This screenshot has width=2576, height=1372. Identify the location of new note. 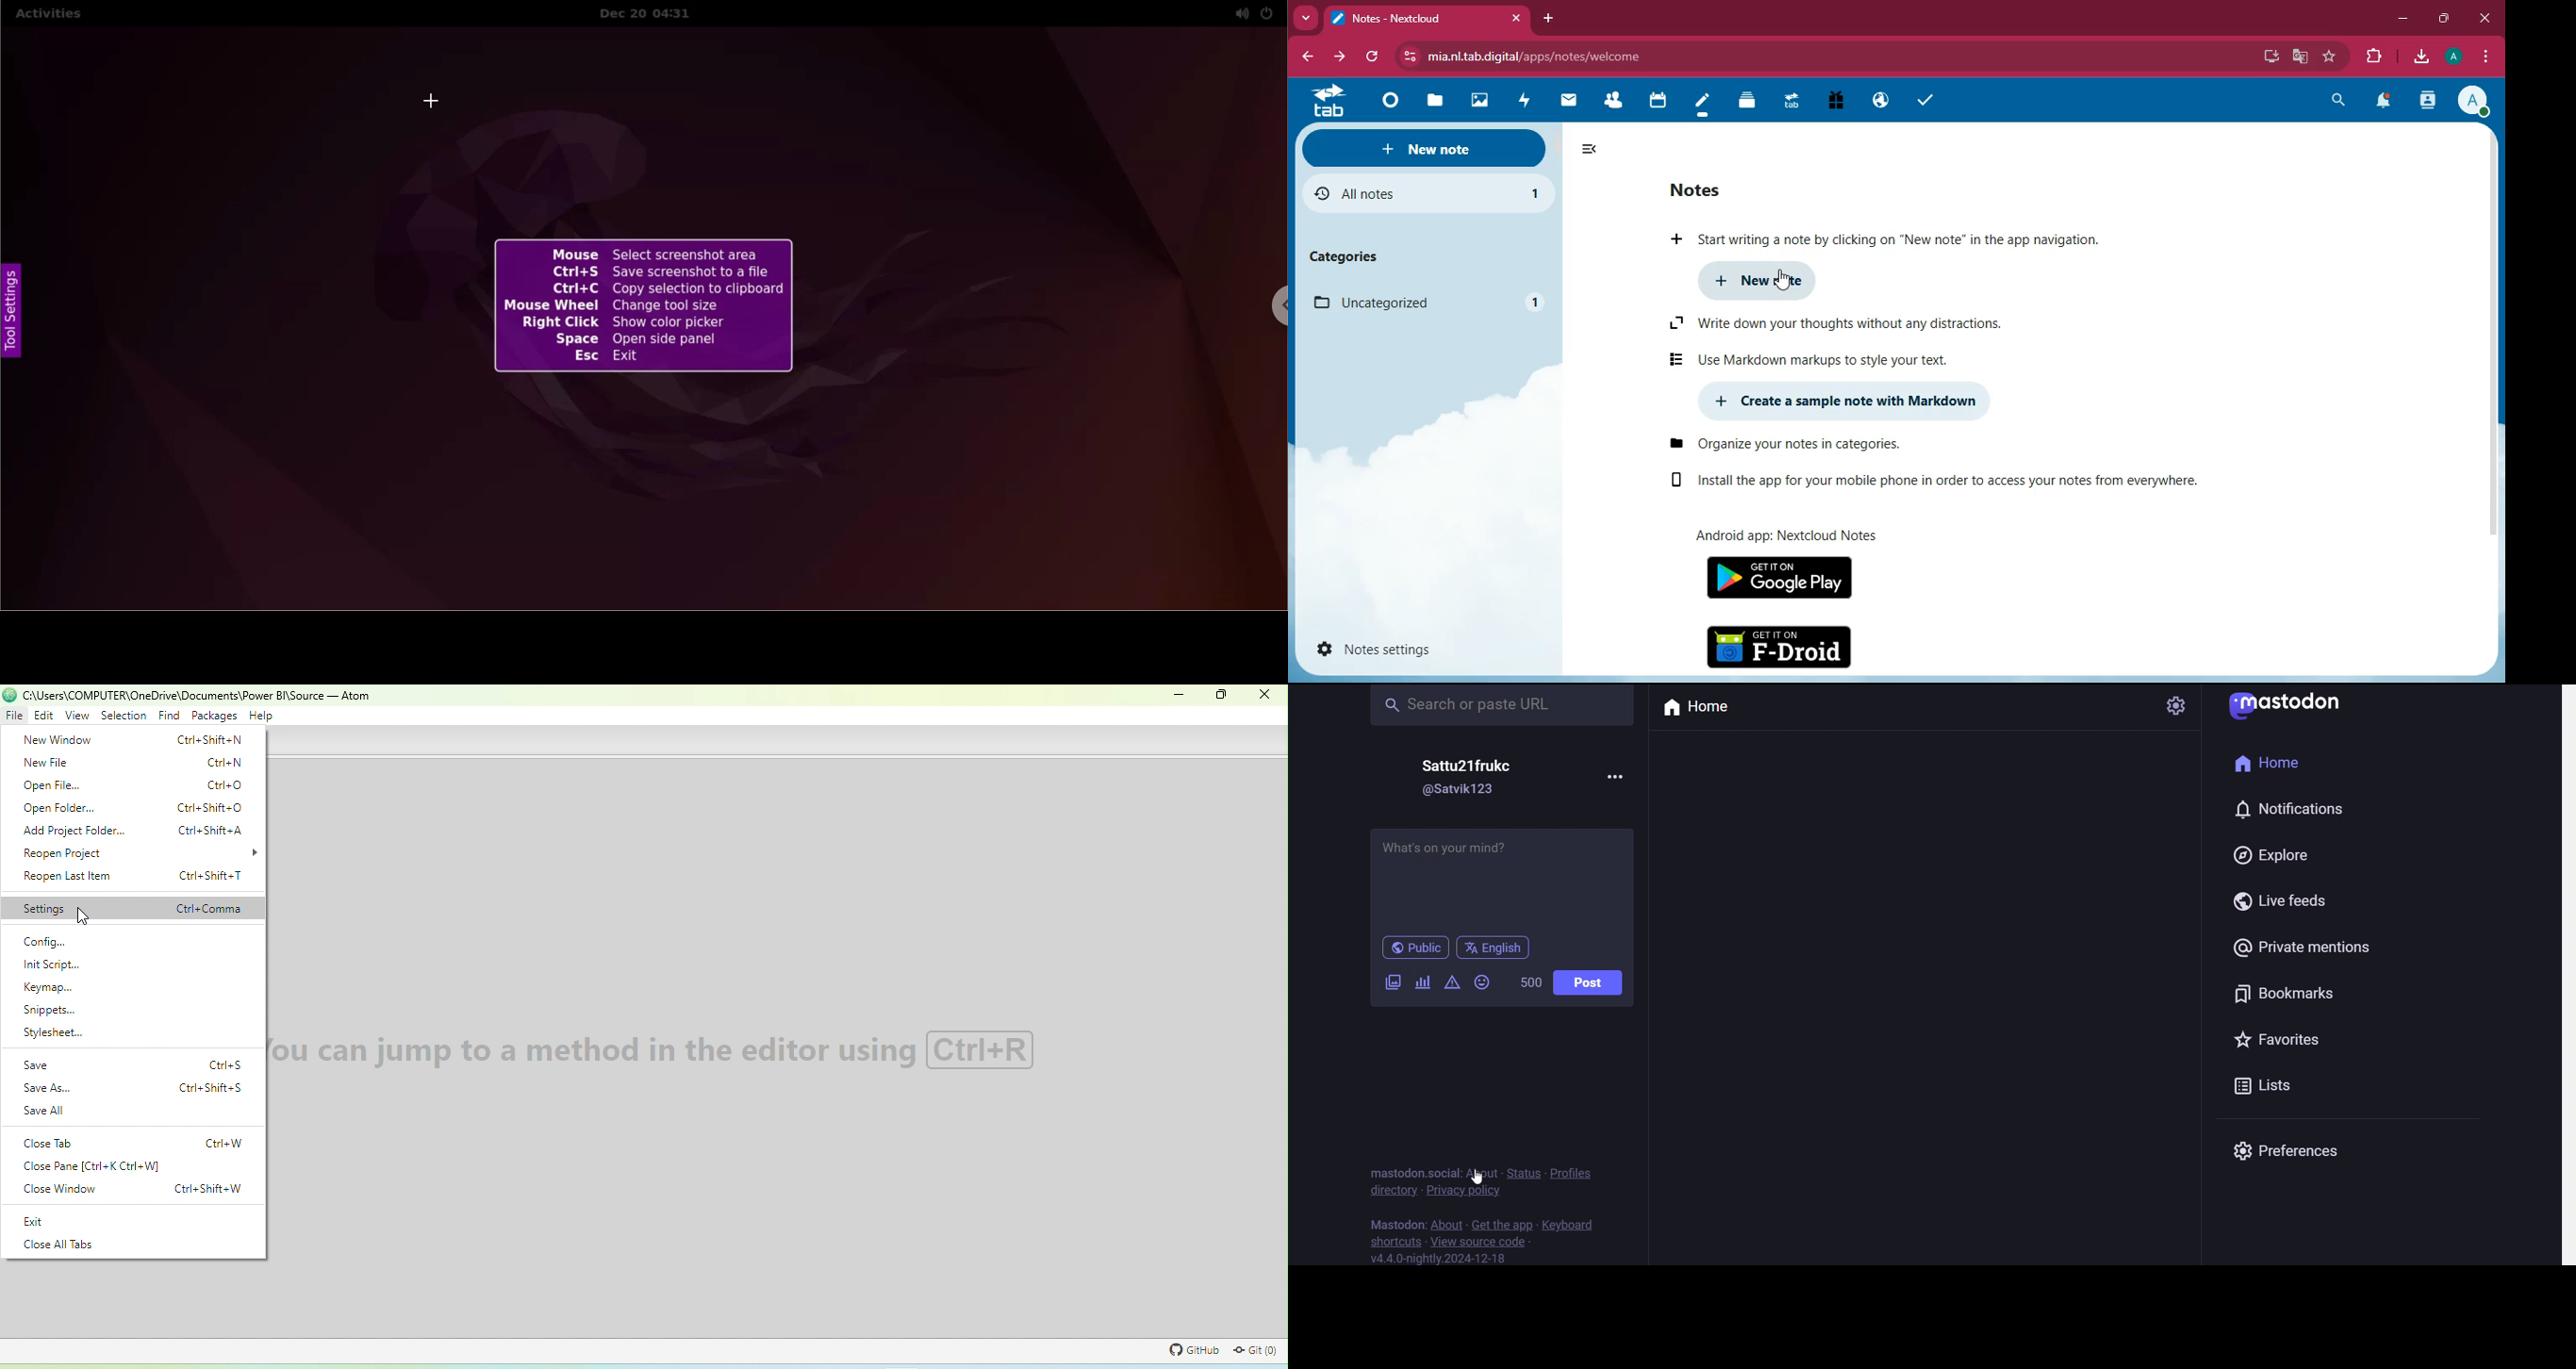
(1425, 147).